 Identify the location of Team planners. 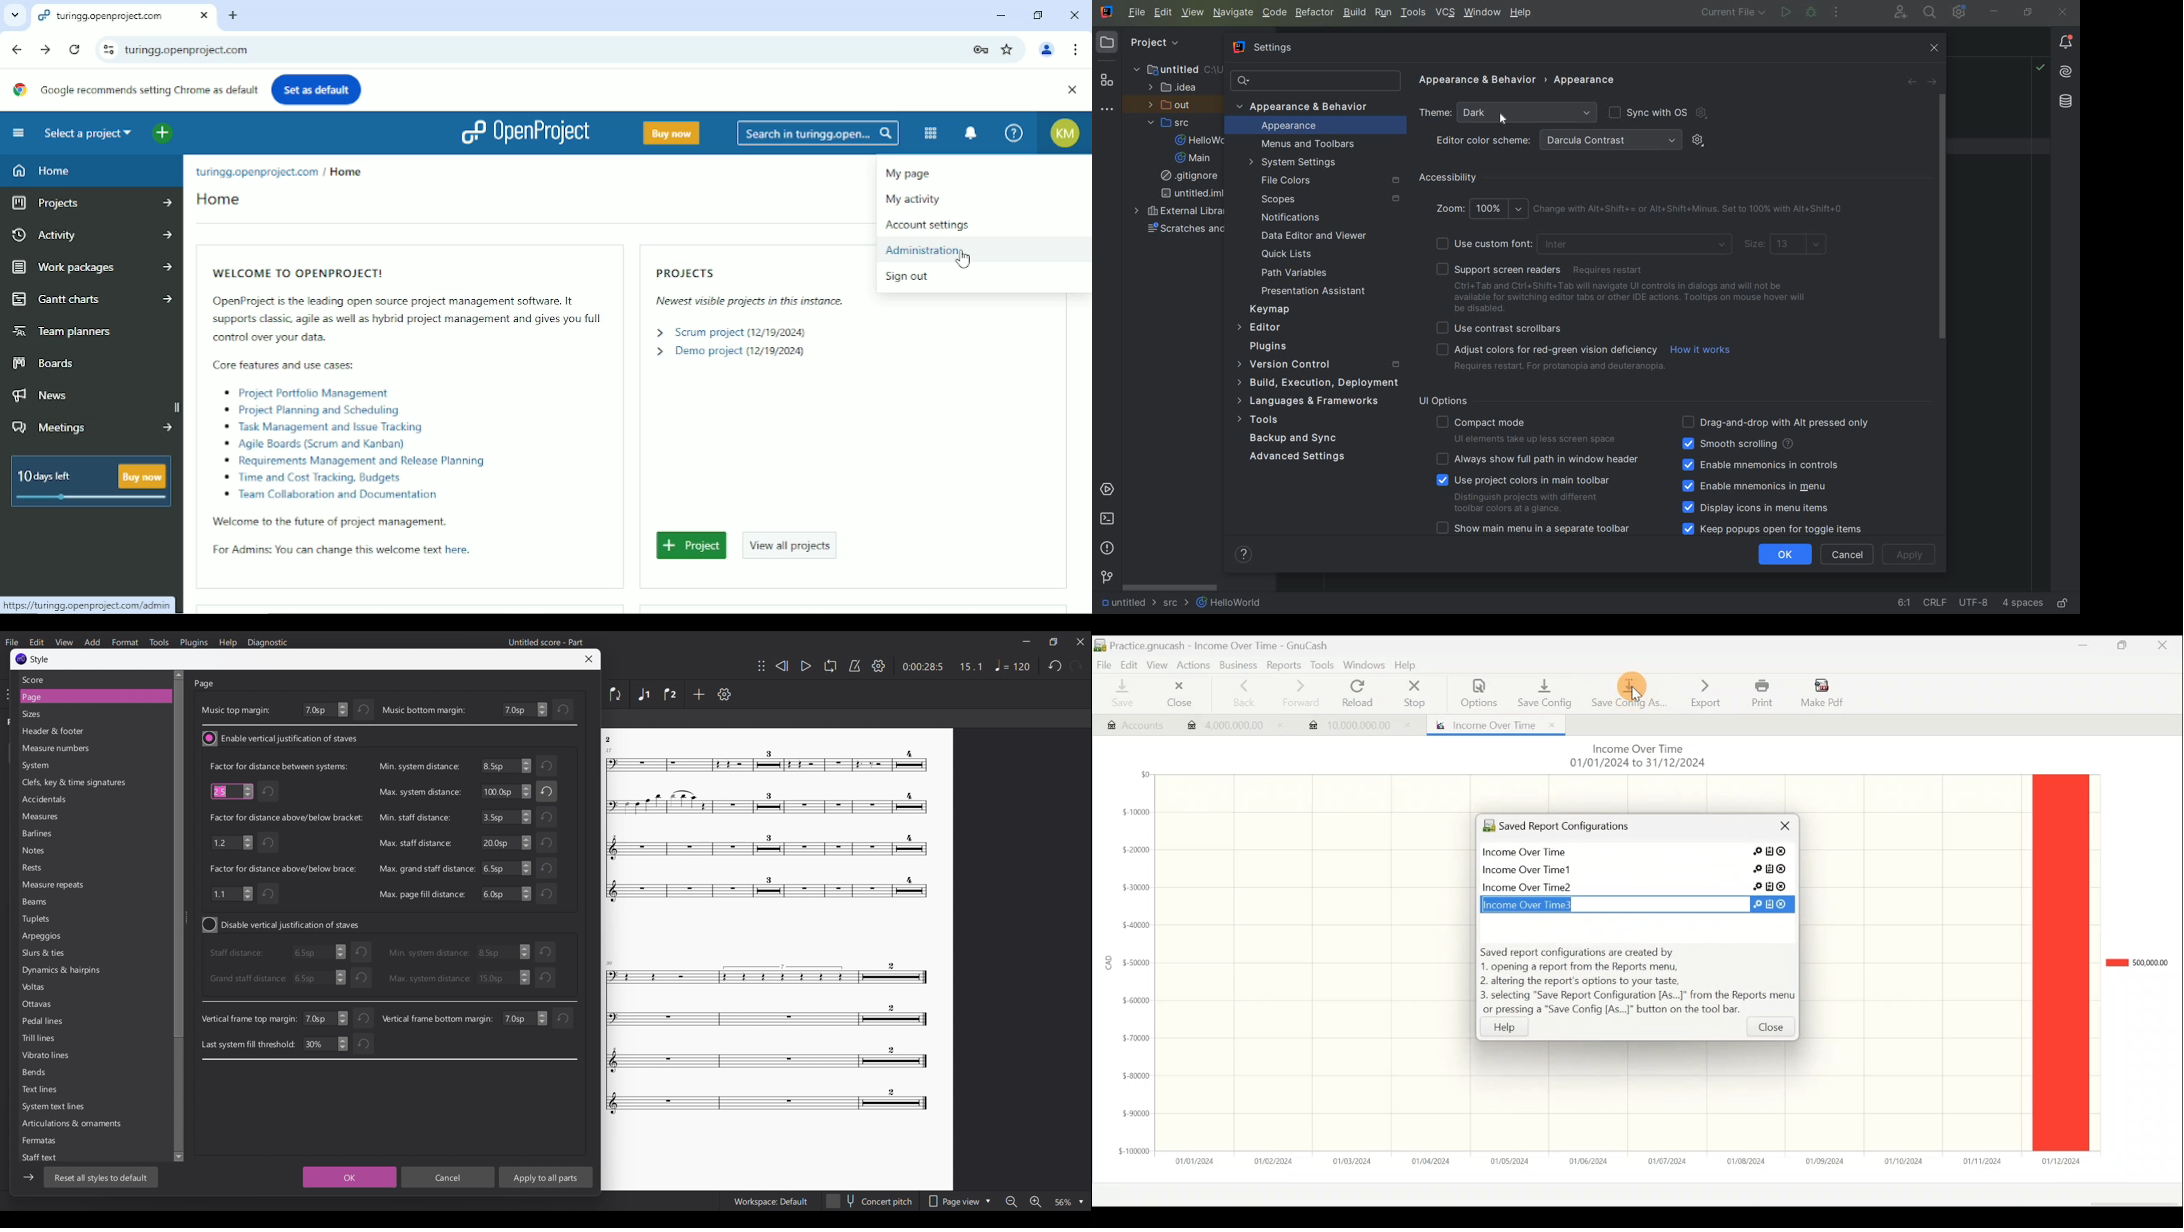
(62, 330).